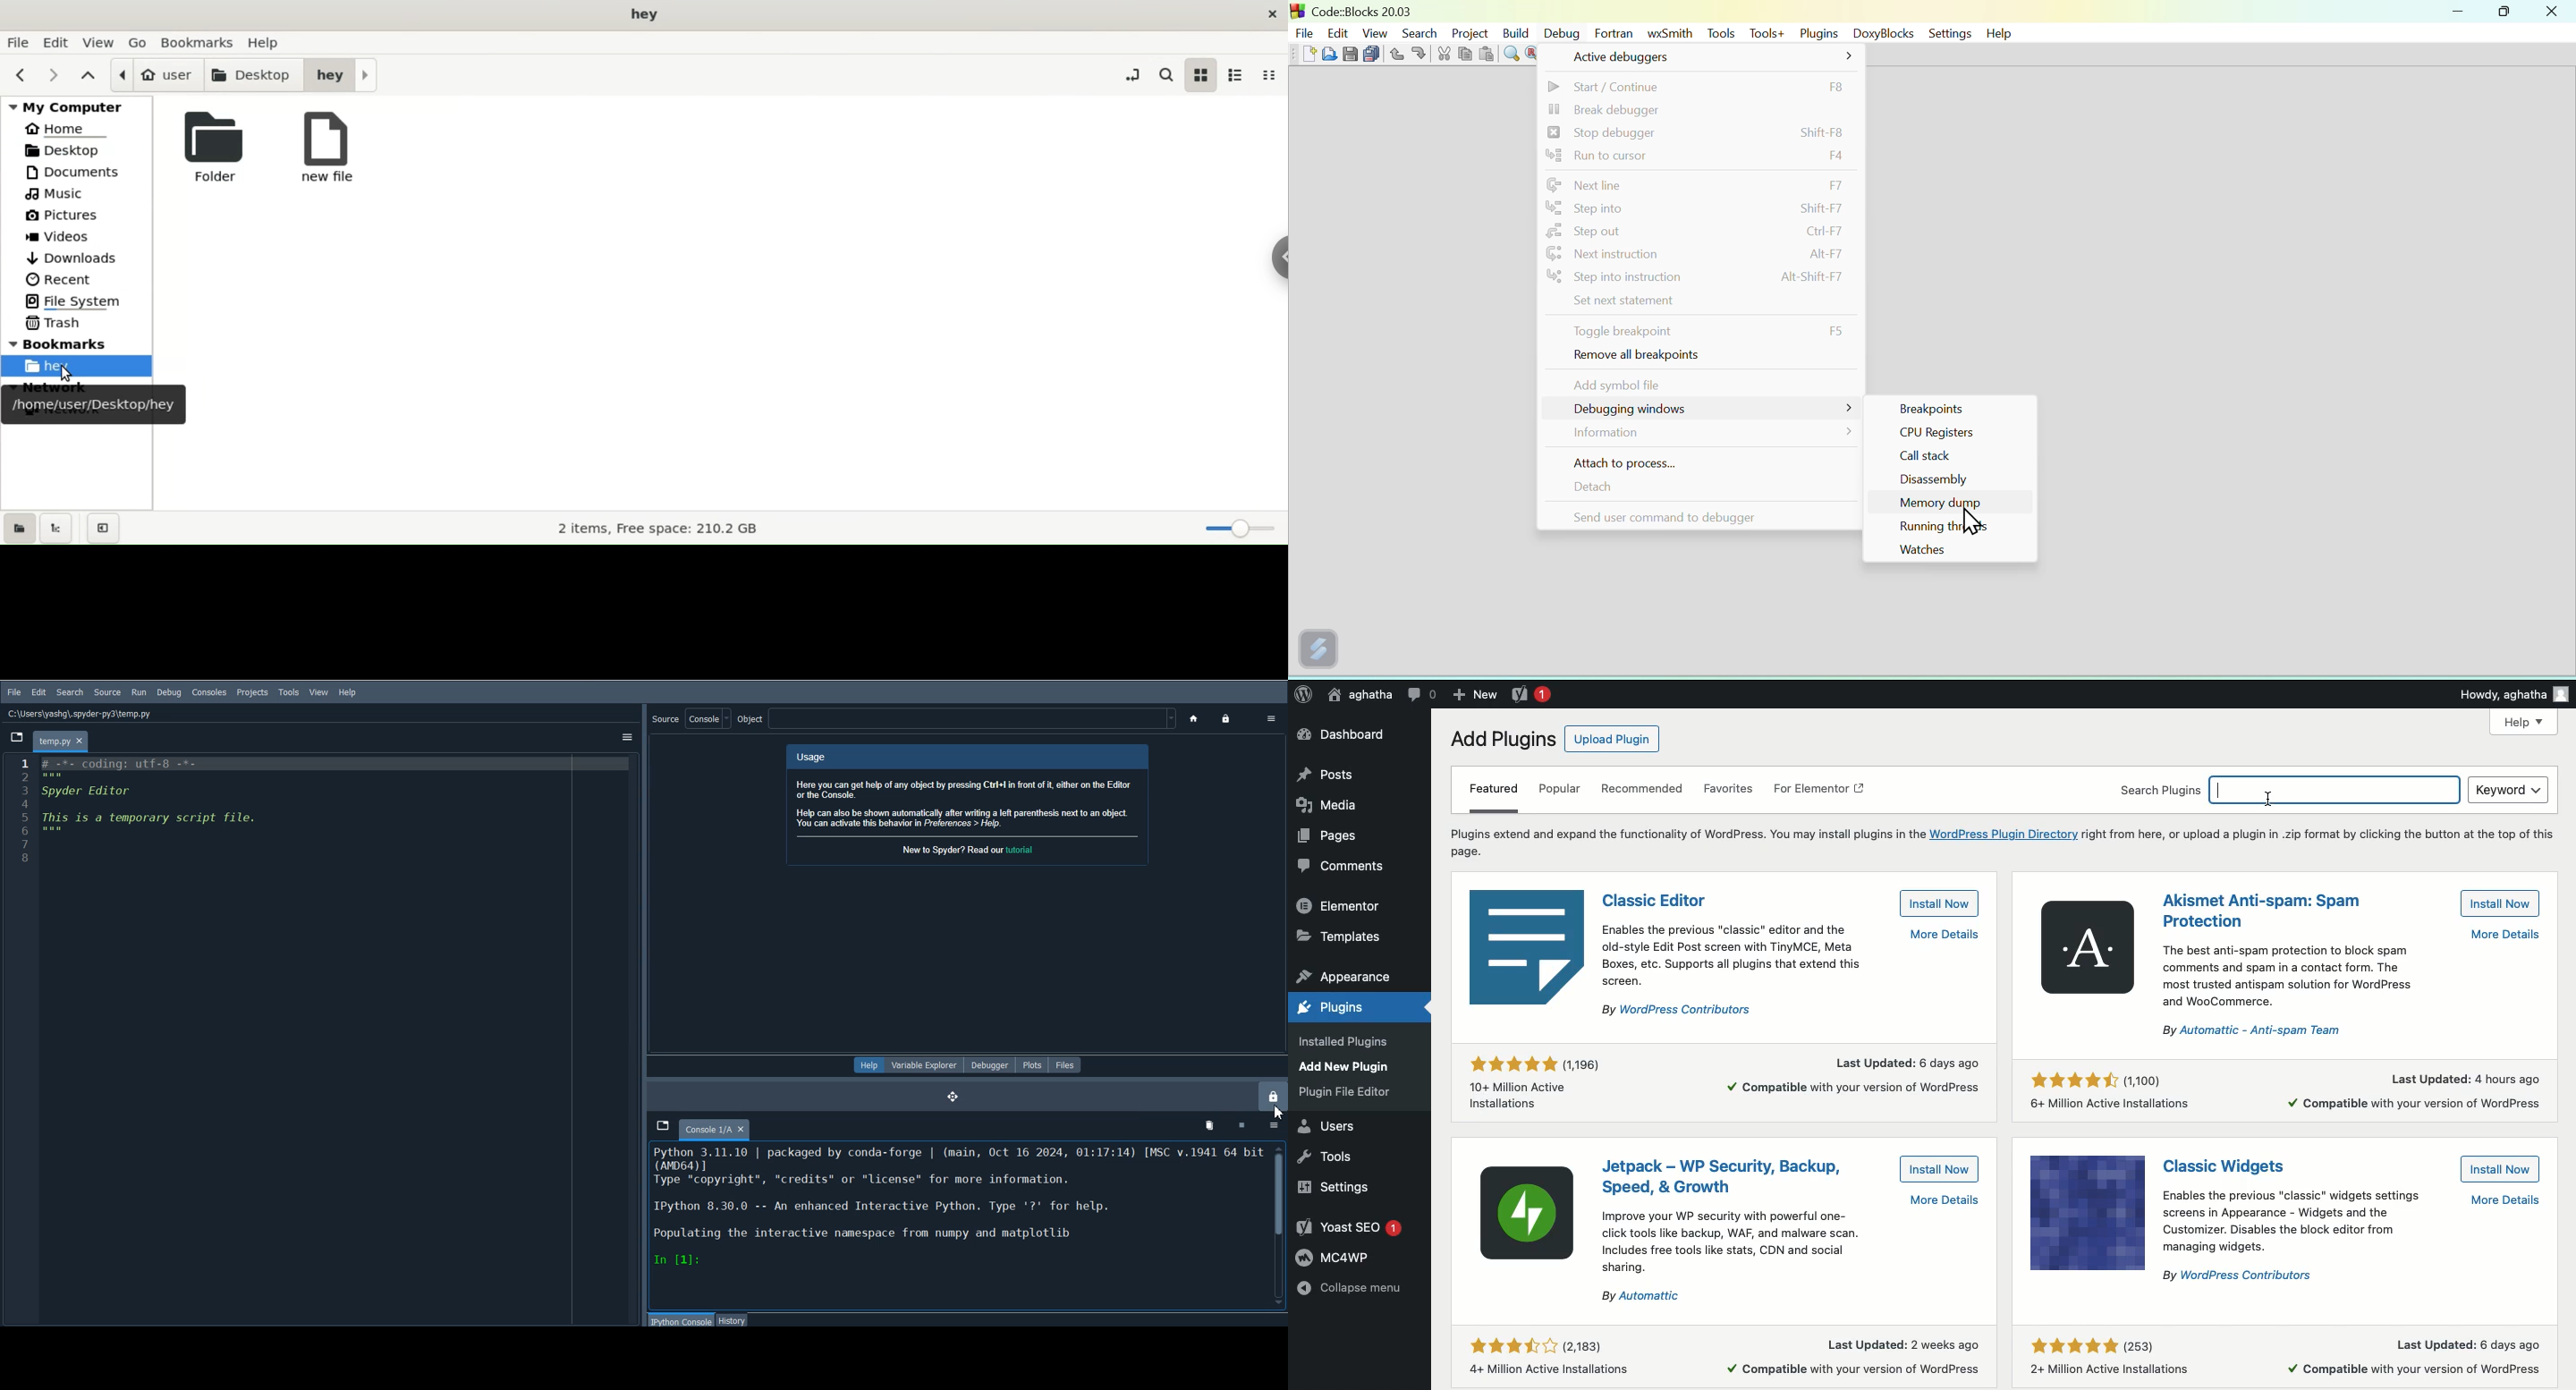 This screenshot has width=2576, height=1400. What do you see at coordinates (988, 1064) in the screenshot?
I see `Debugger` at bounding box center [988, 1064].